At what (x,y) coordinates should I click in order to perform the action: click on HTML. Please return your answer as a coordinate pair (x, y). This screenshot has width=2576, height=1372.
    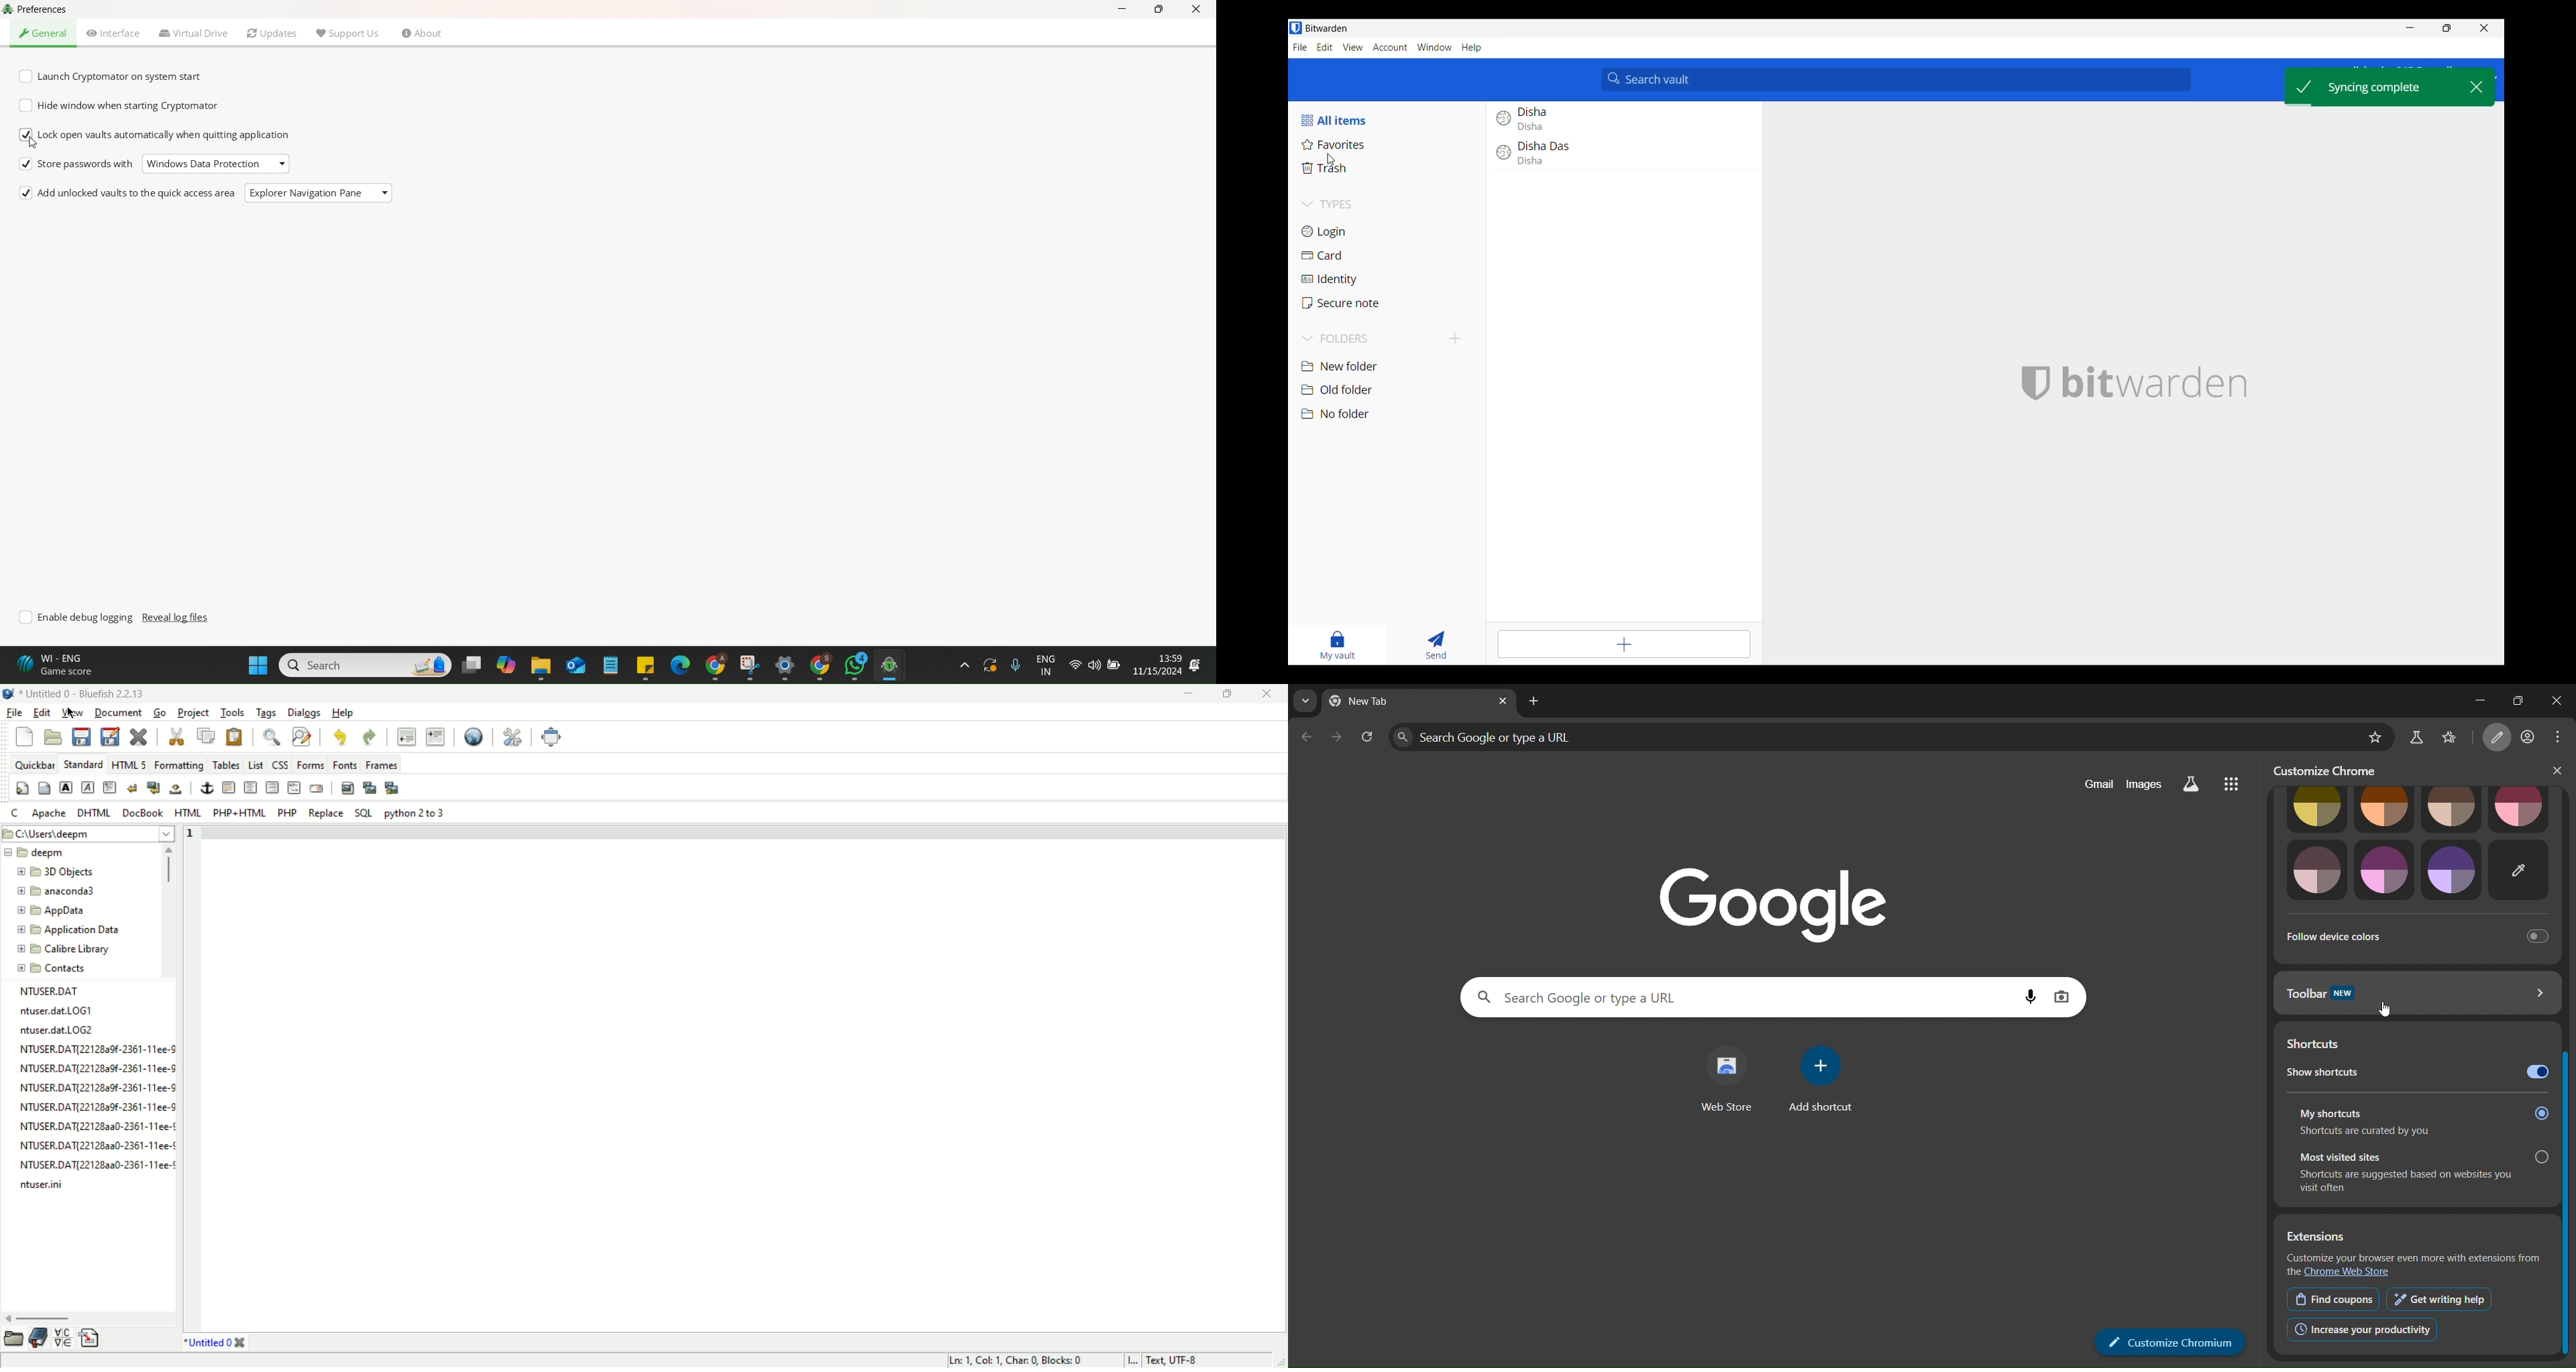
    Looking at the image, I should click on (188, 813).